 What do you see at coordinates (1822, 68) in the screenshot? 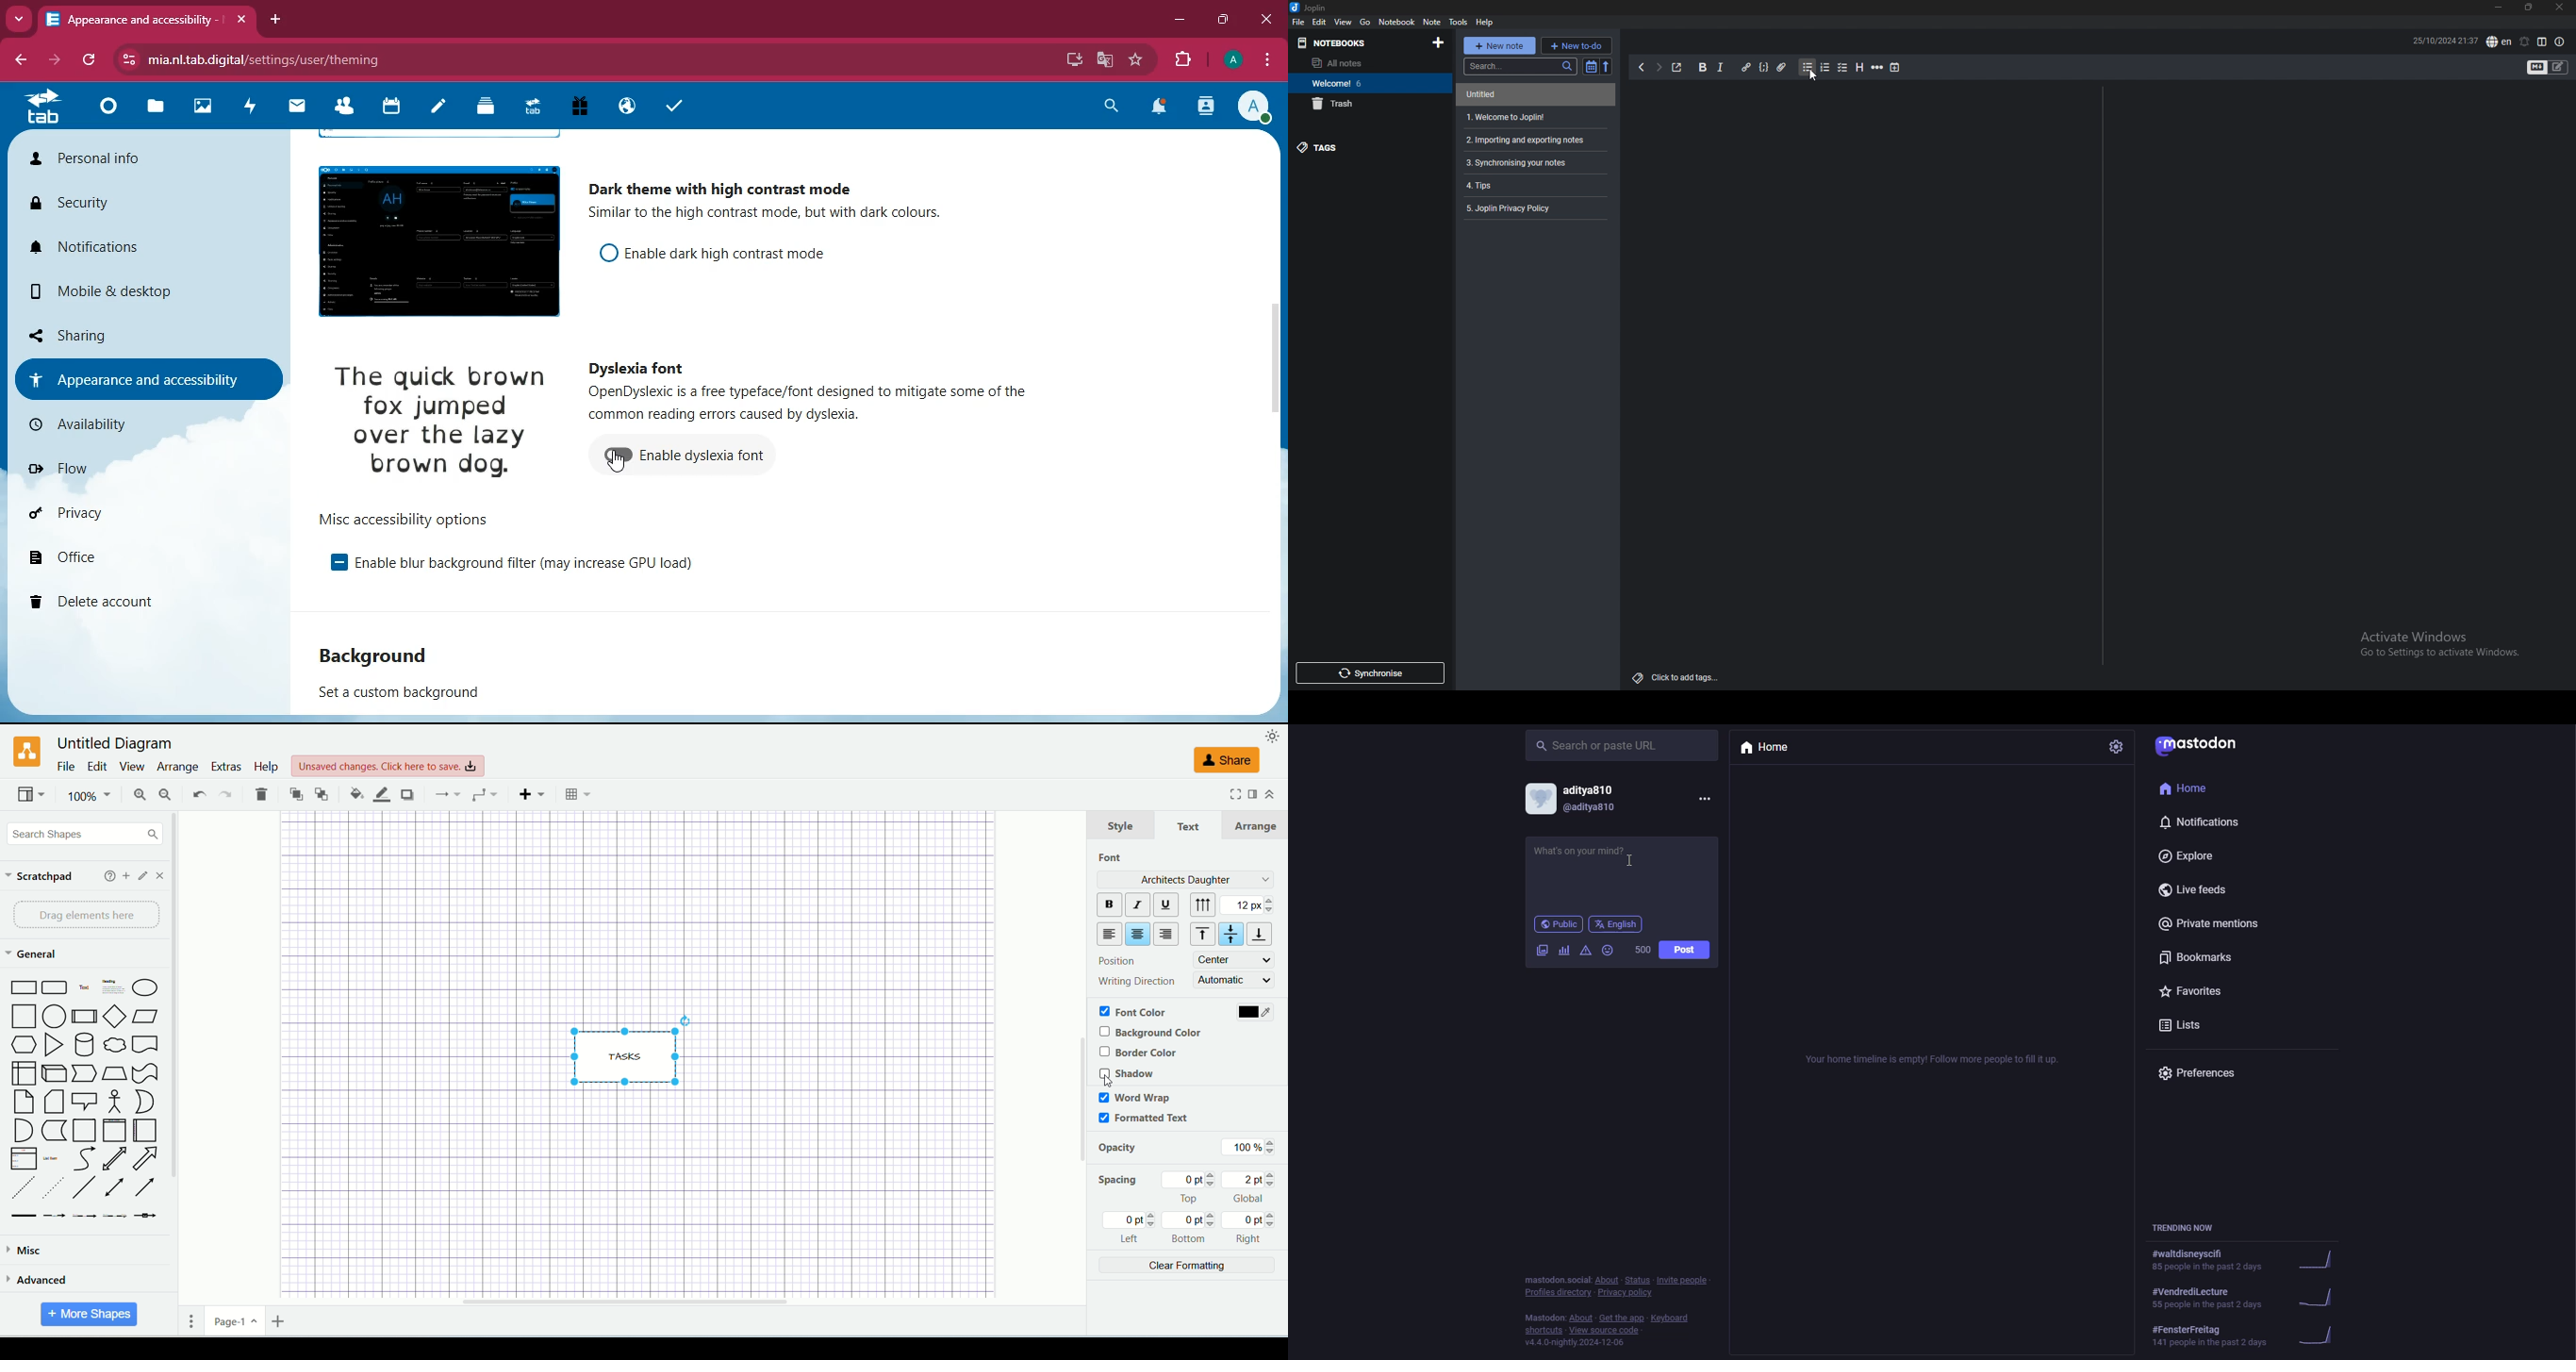
I see `numbered list` at bounding box center [1822, 68].